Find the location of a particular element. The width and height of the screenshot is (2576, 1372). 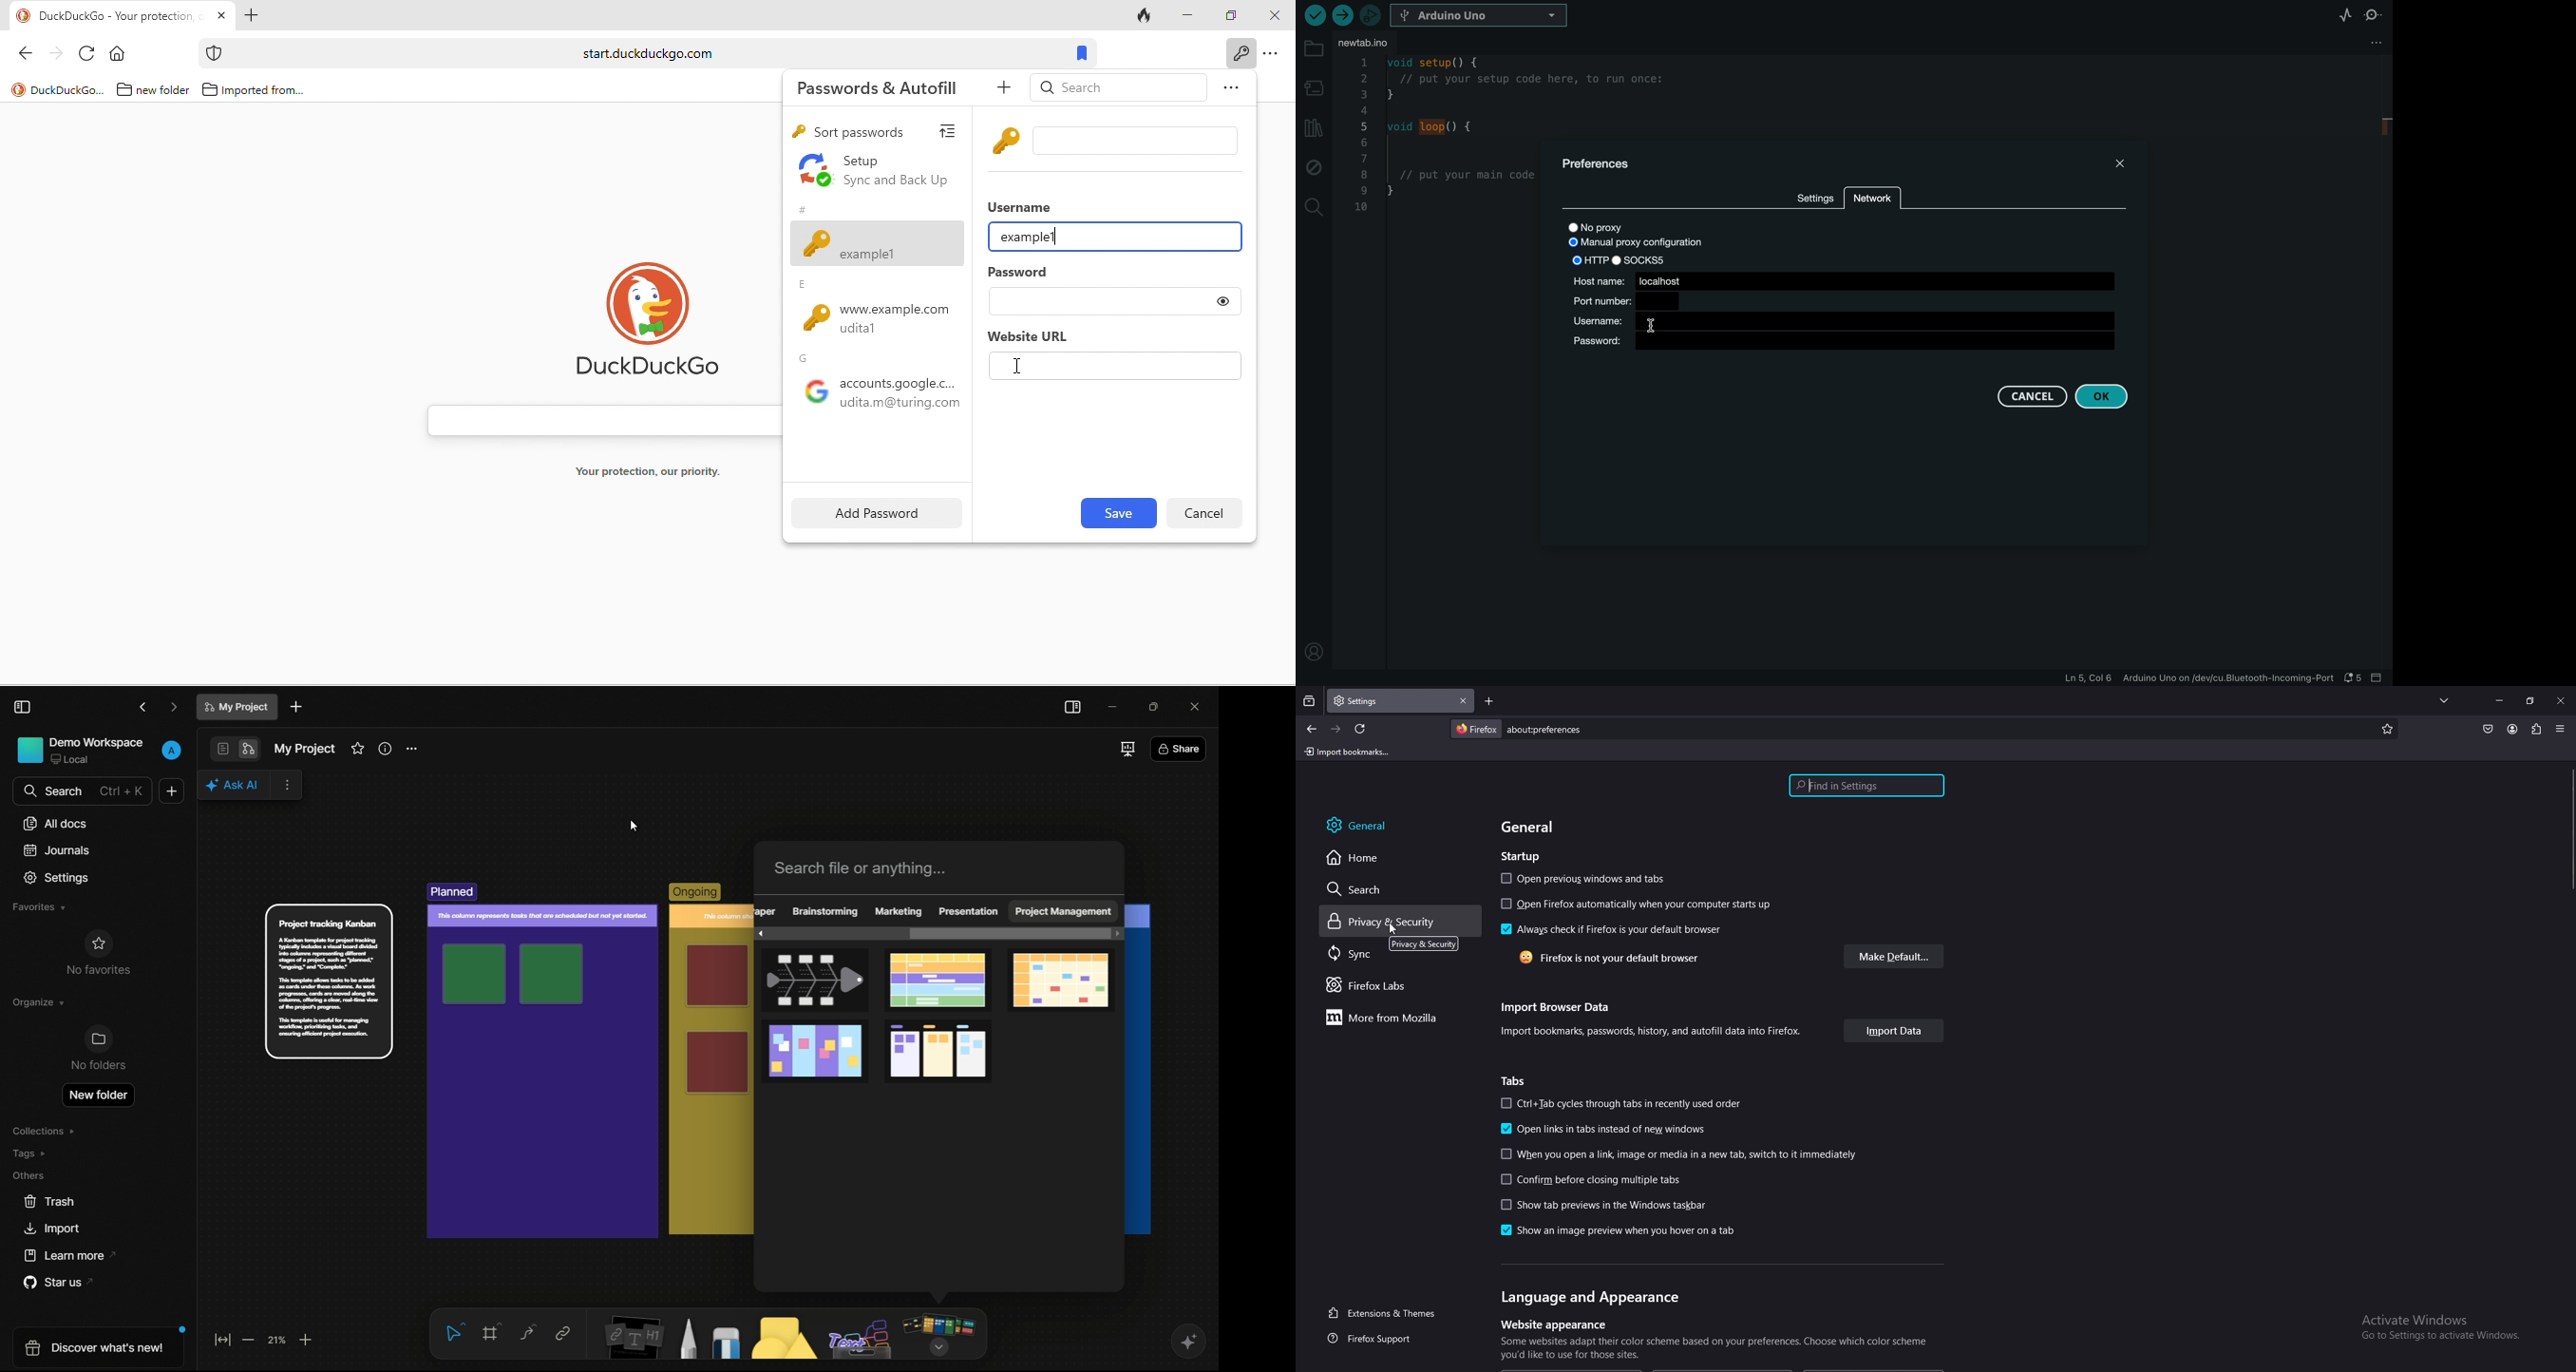

search bar is located at coordinates (1565, 729).